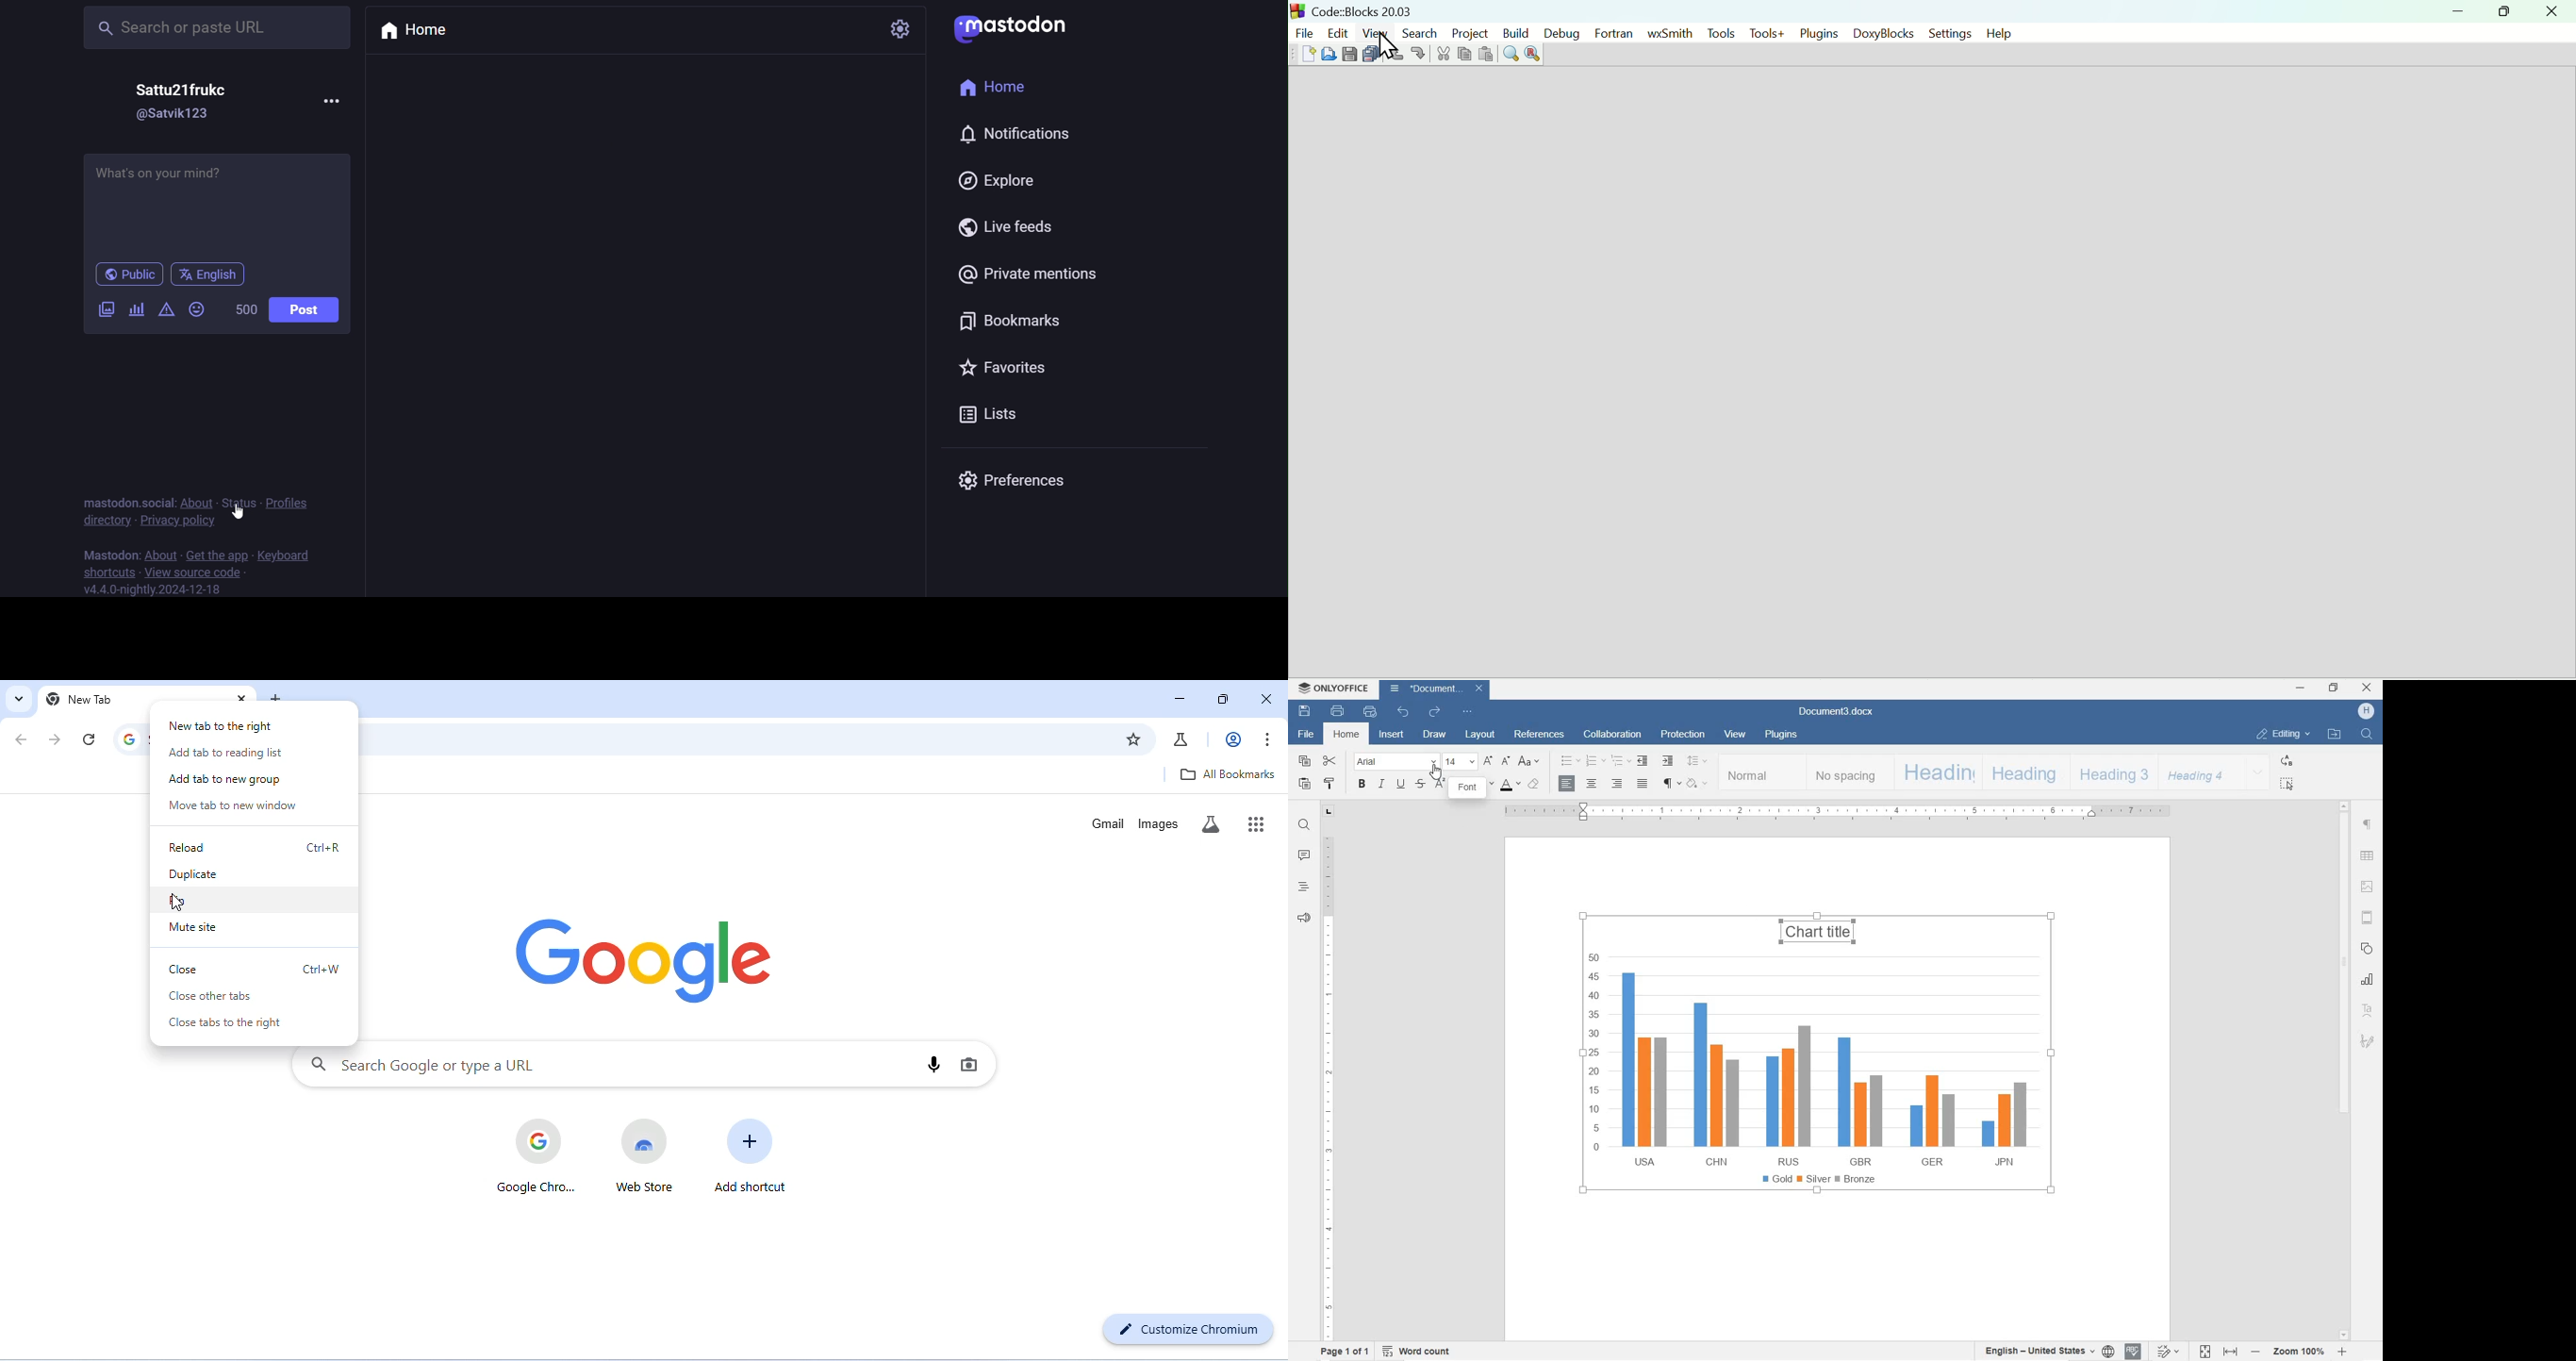 The height and width of the screenshot is (1372, 2576). I want to click on Open file, so click(1330, 54).